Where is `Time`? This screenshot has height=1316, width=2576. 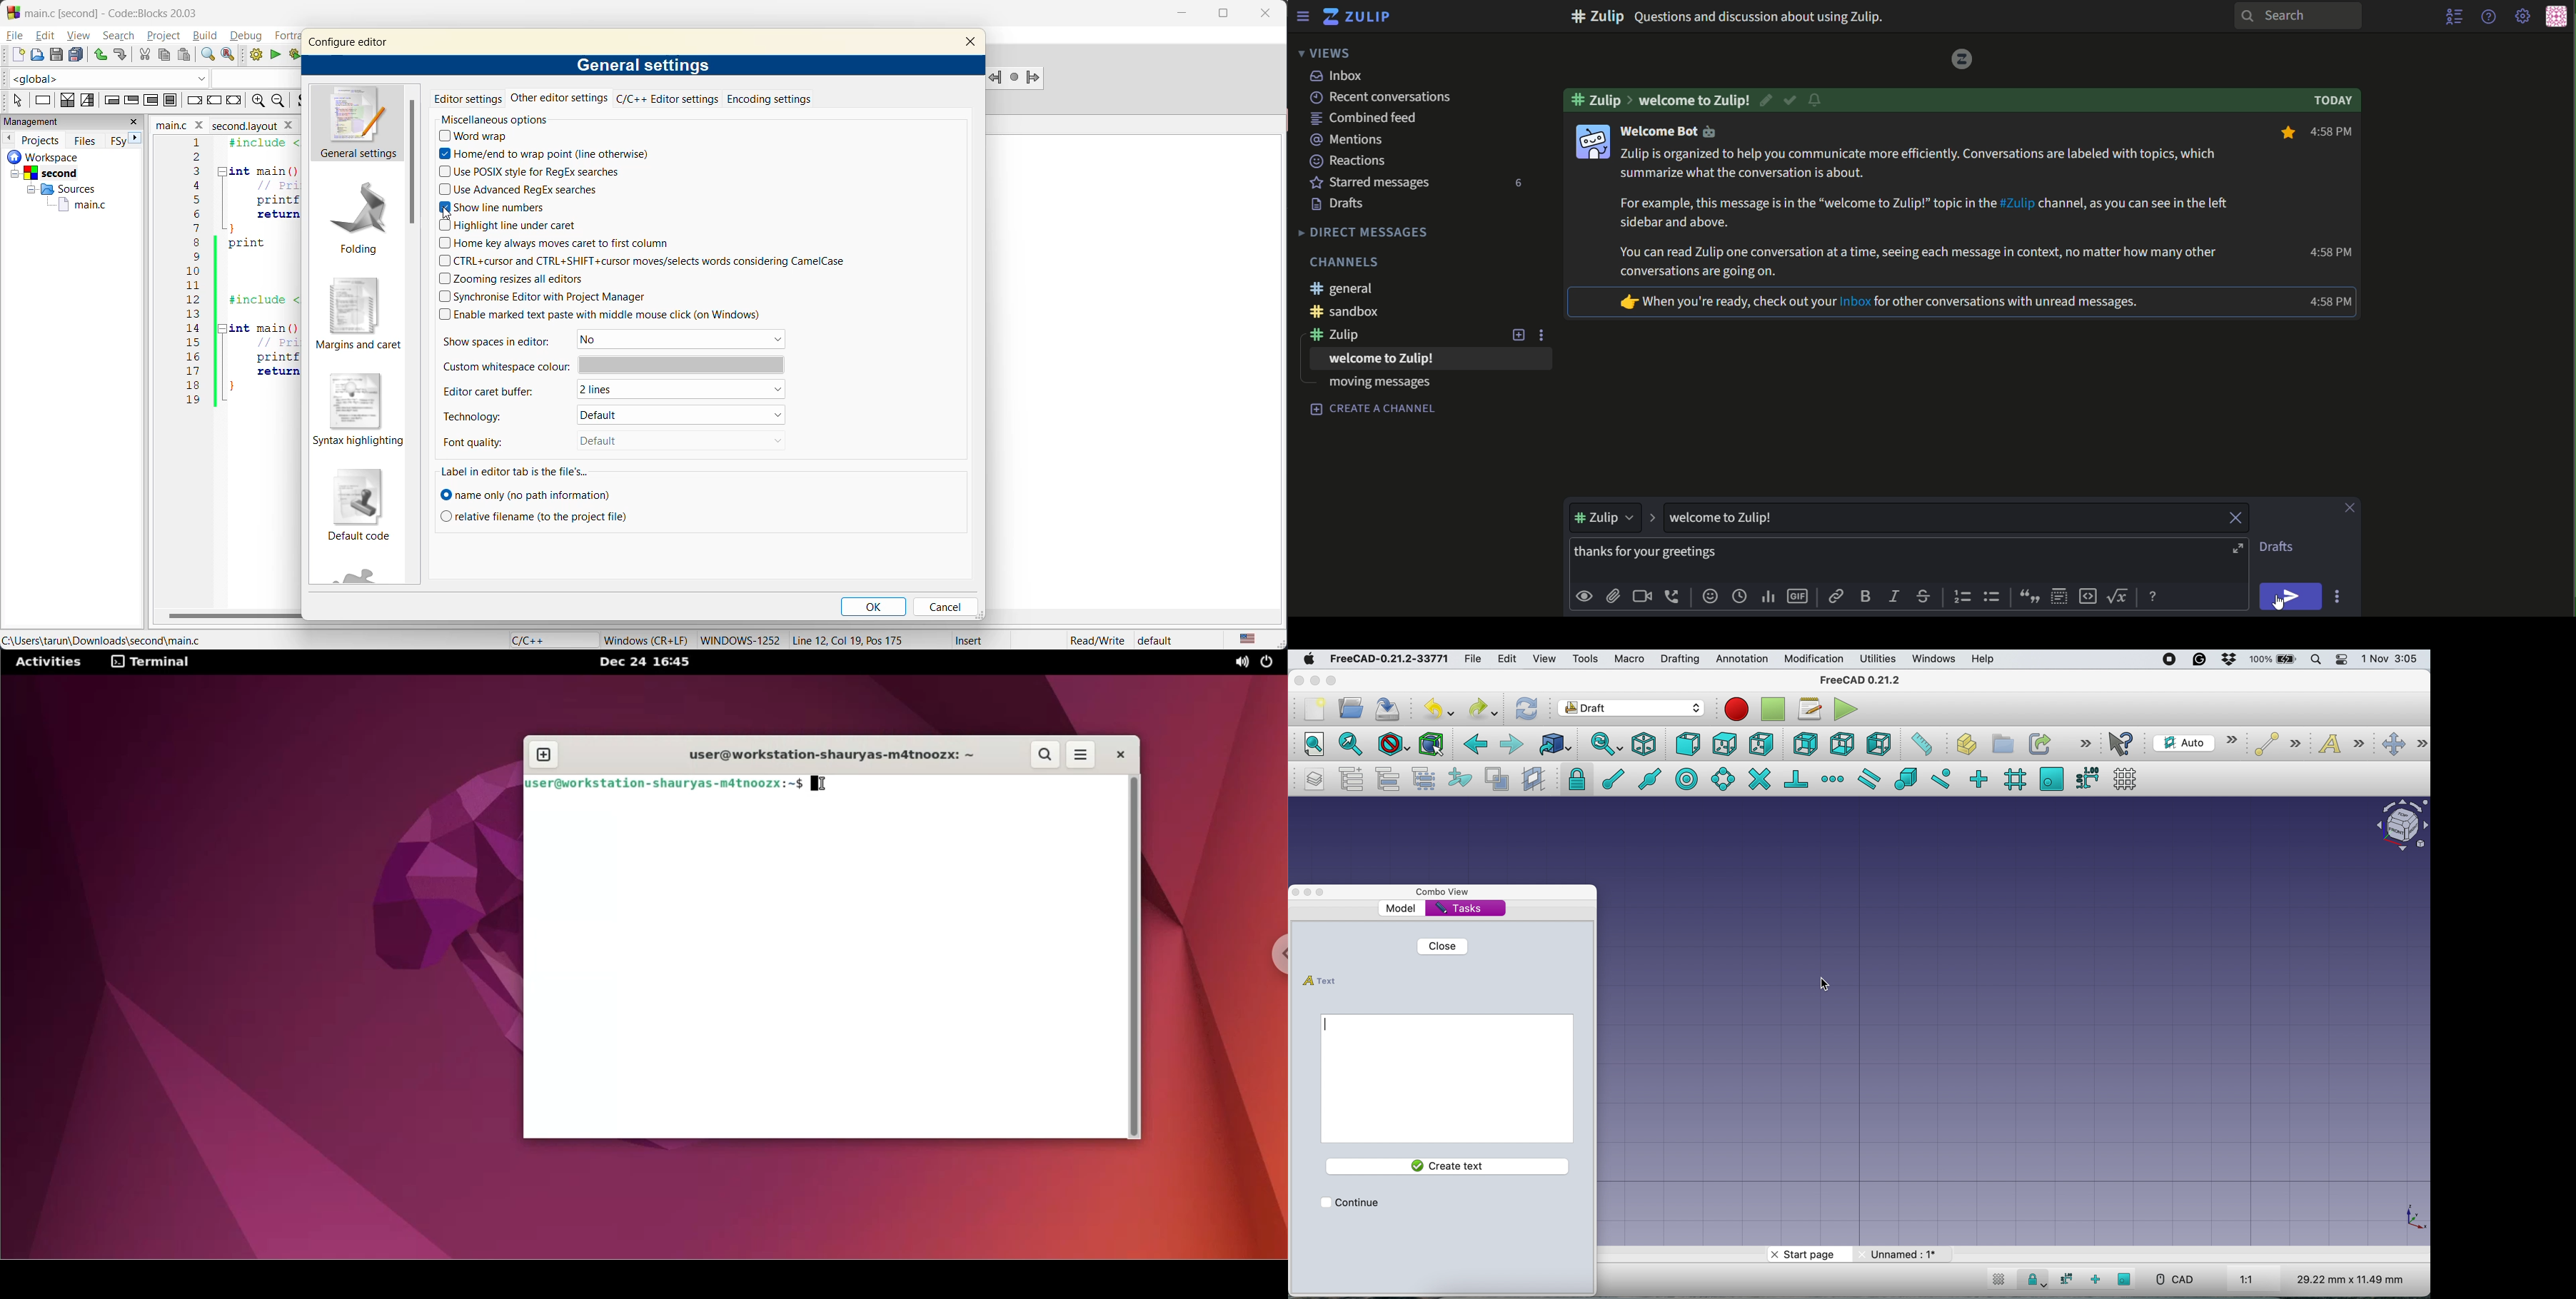 Time is located at coordinates (2333, 302).